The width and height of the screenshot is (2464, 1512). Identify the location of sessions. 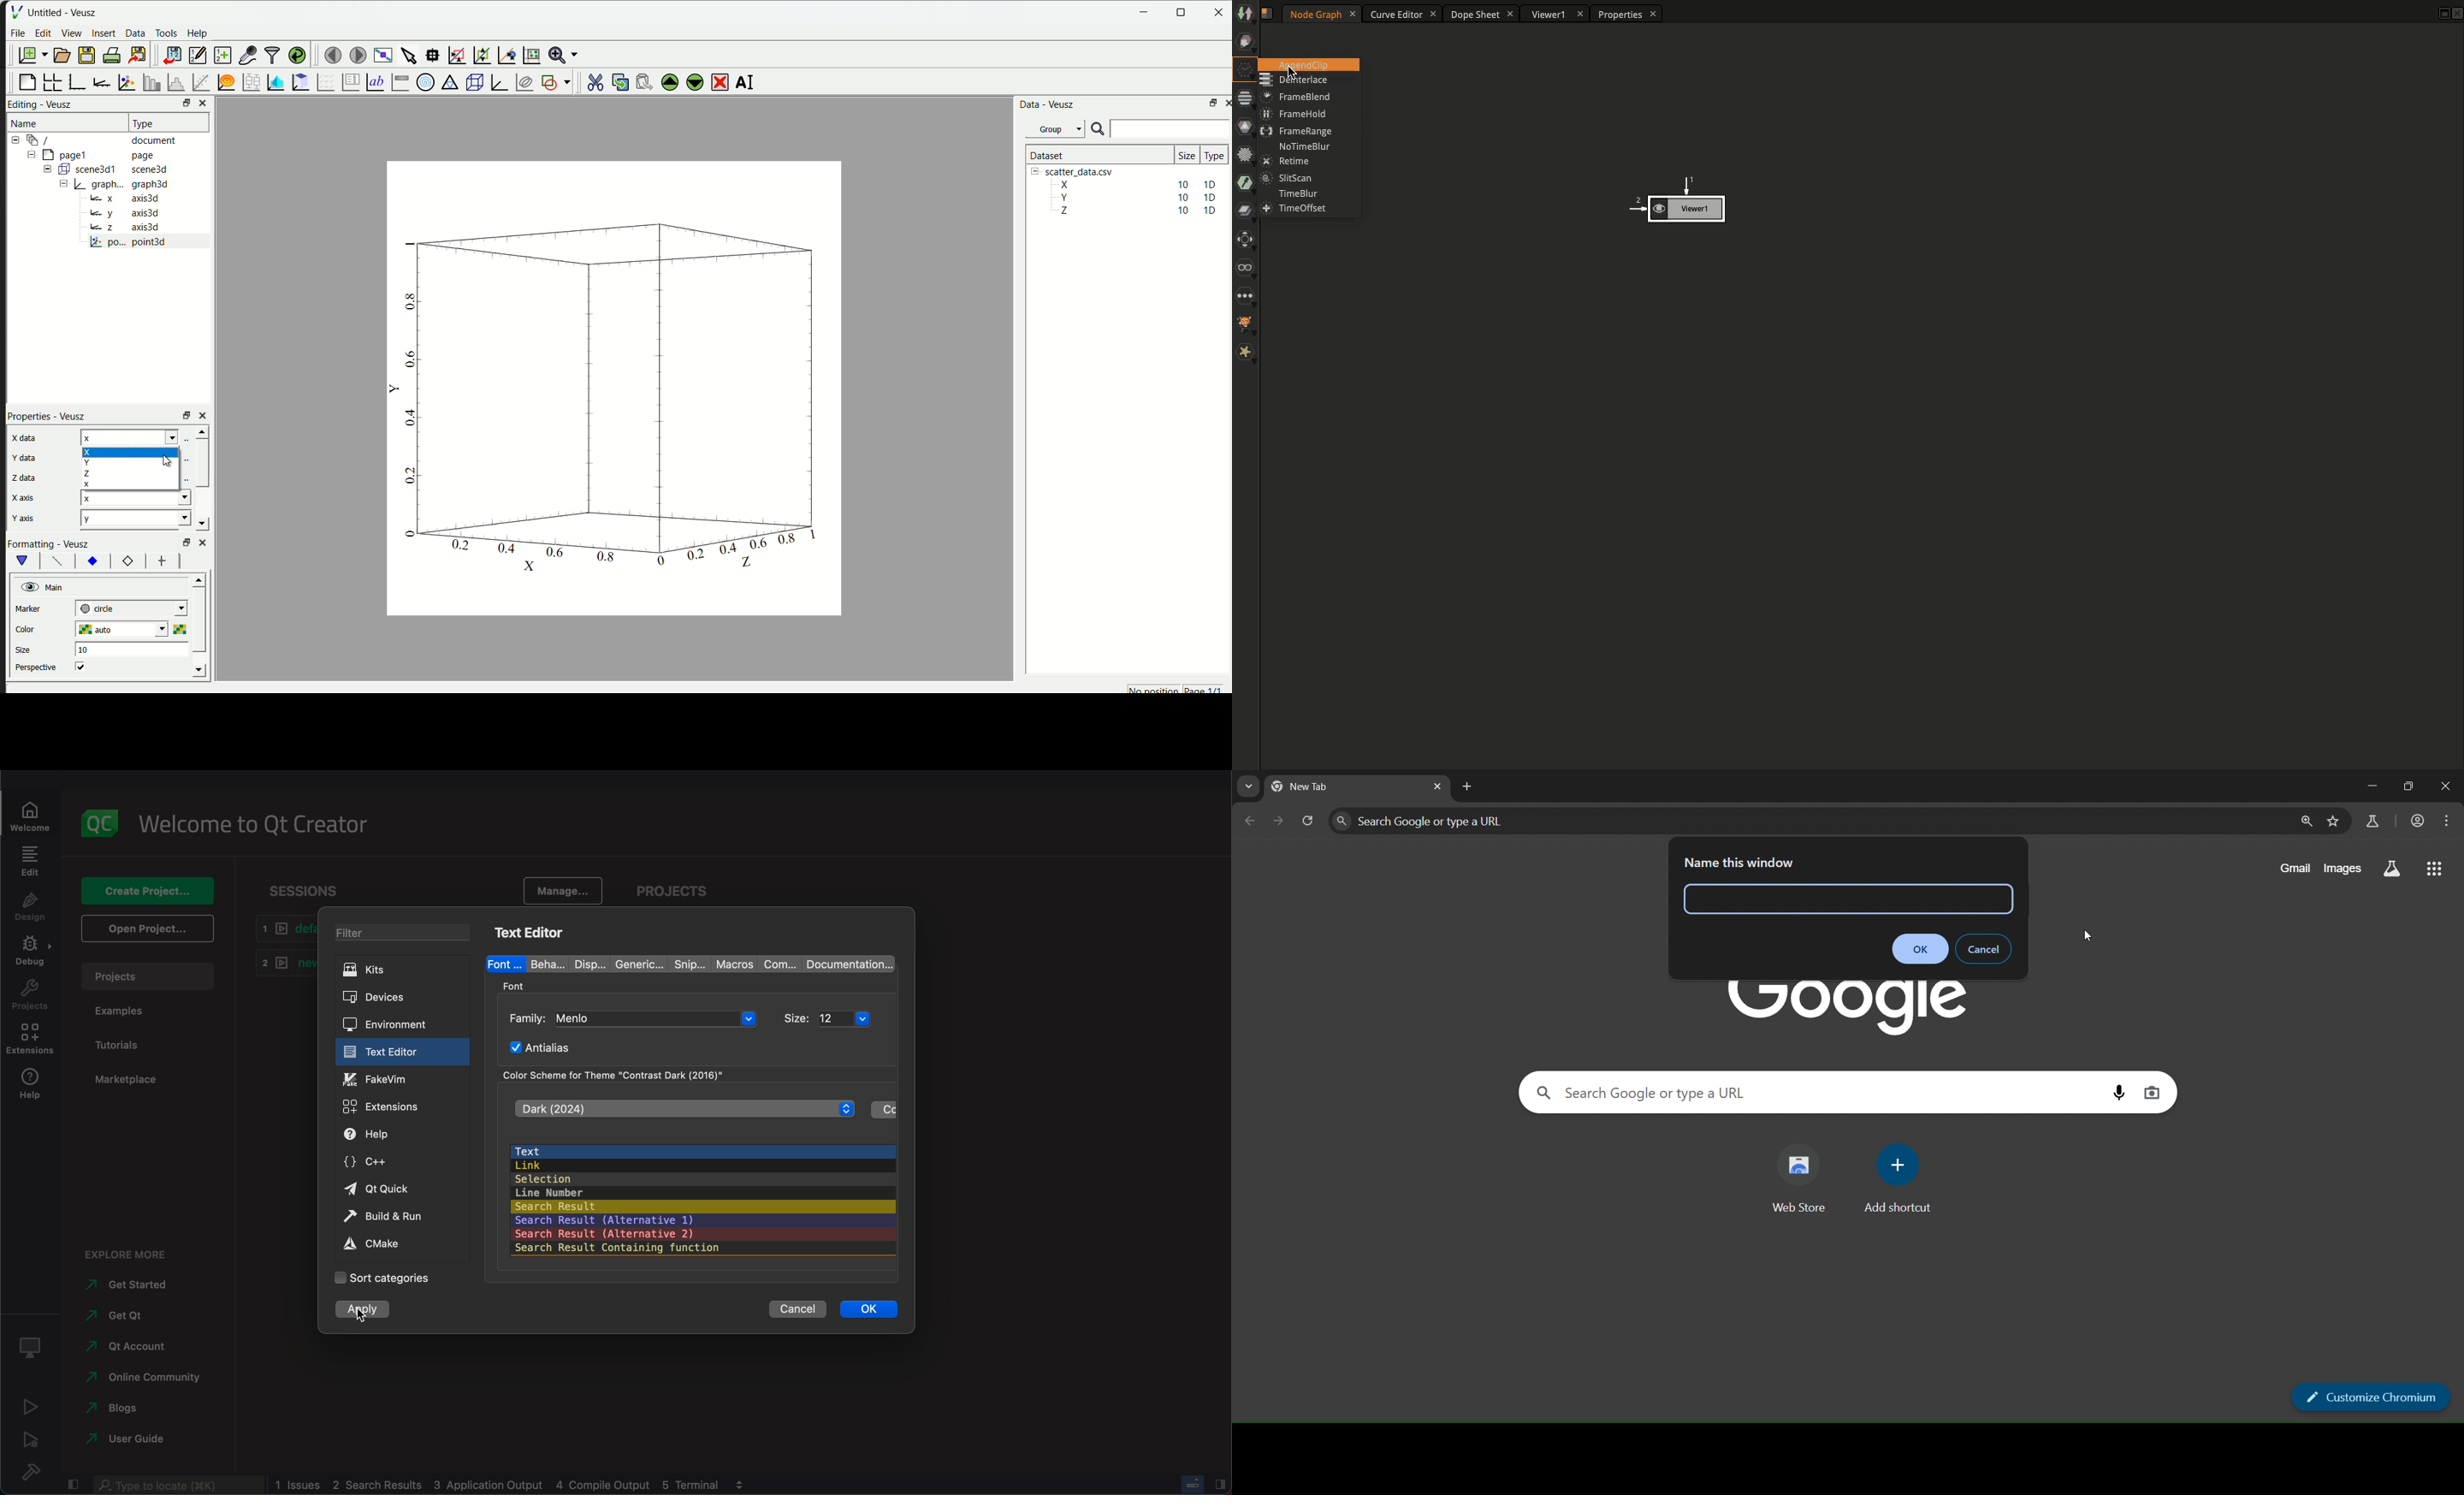
(307, 888).